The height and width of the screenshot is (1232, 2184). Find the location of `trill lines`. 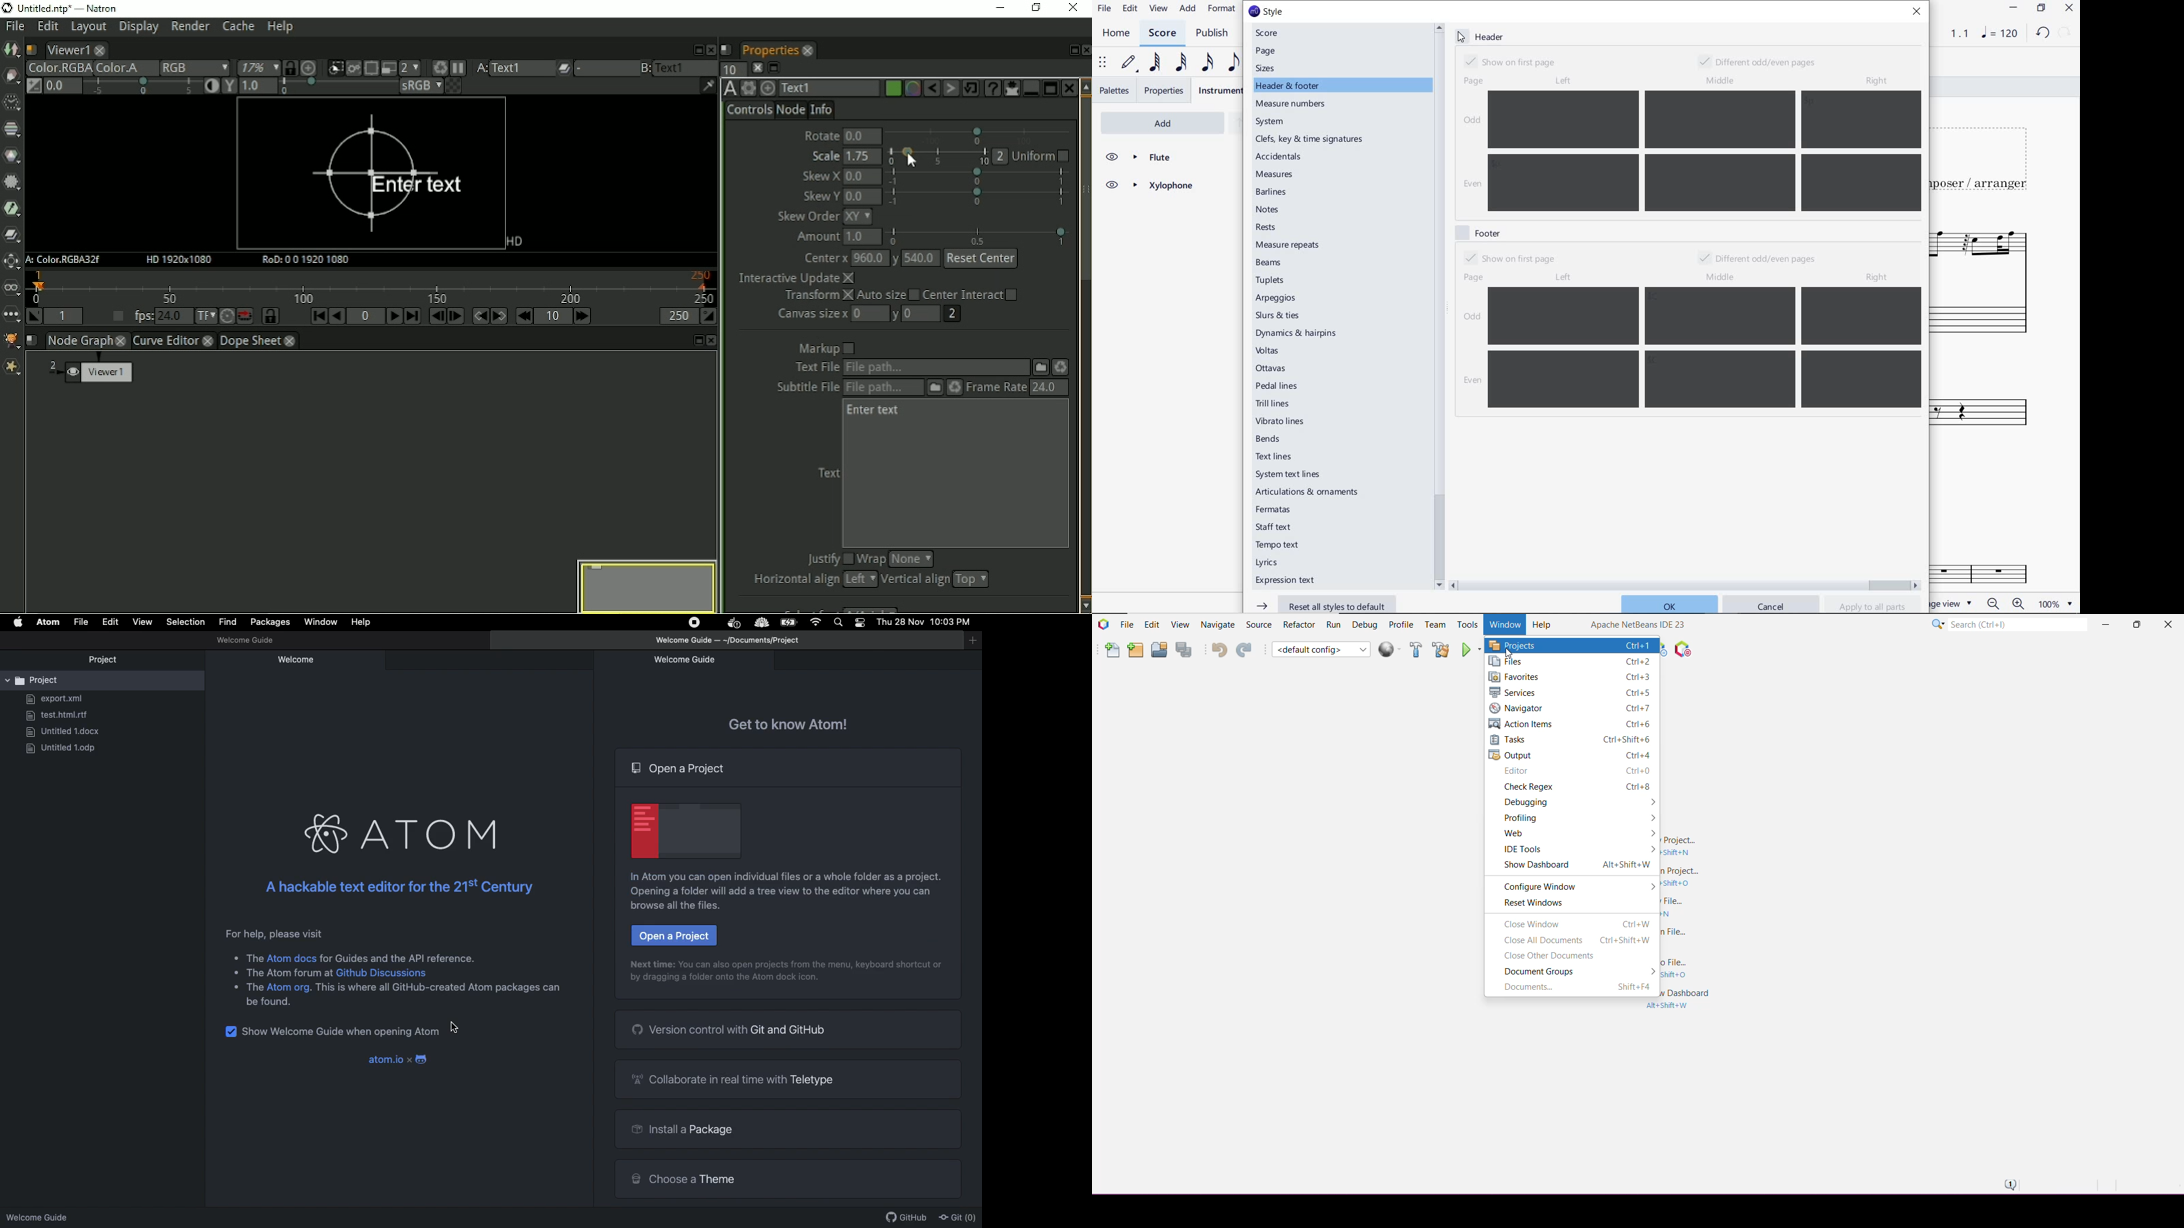

trill lines is located at coordinates (1273, 403).